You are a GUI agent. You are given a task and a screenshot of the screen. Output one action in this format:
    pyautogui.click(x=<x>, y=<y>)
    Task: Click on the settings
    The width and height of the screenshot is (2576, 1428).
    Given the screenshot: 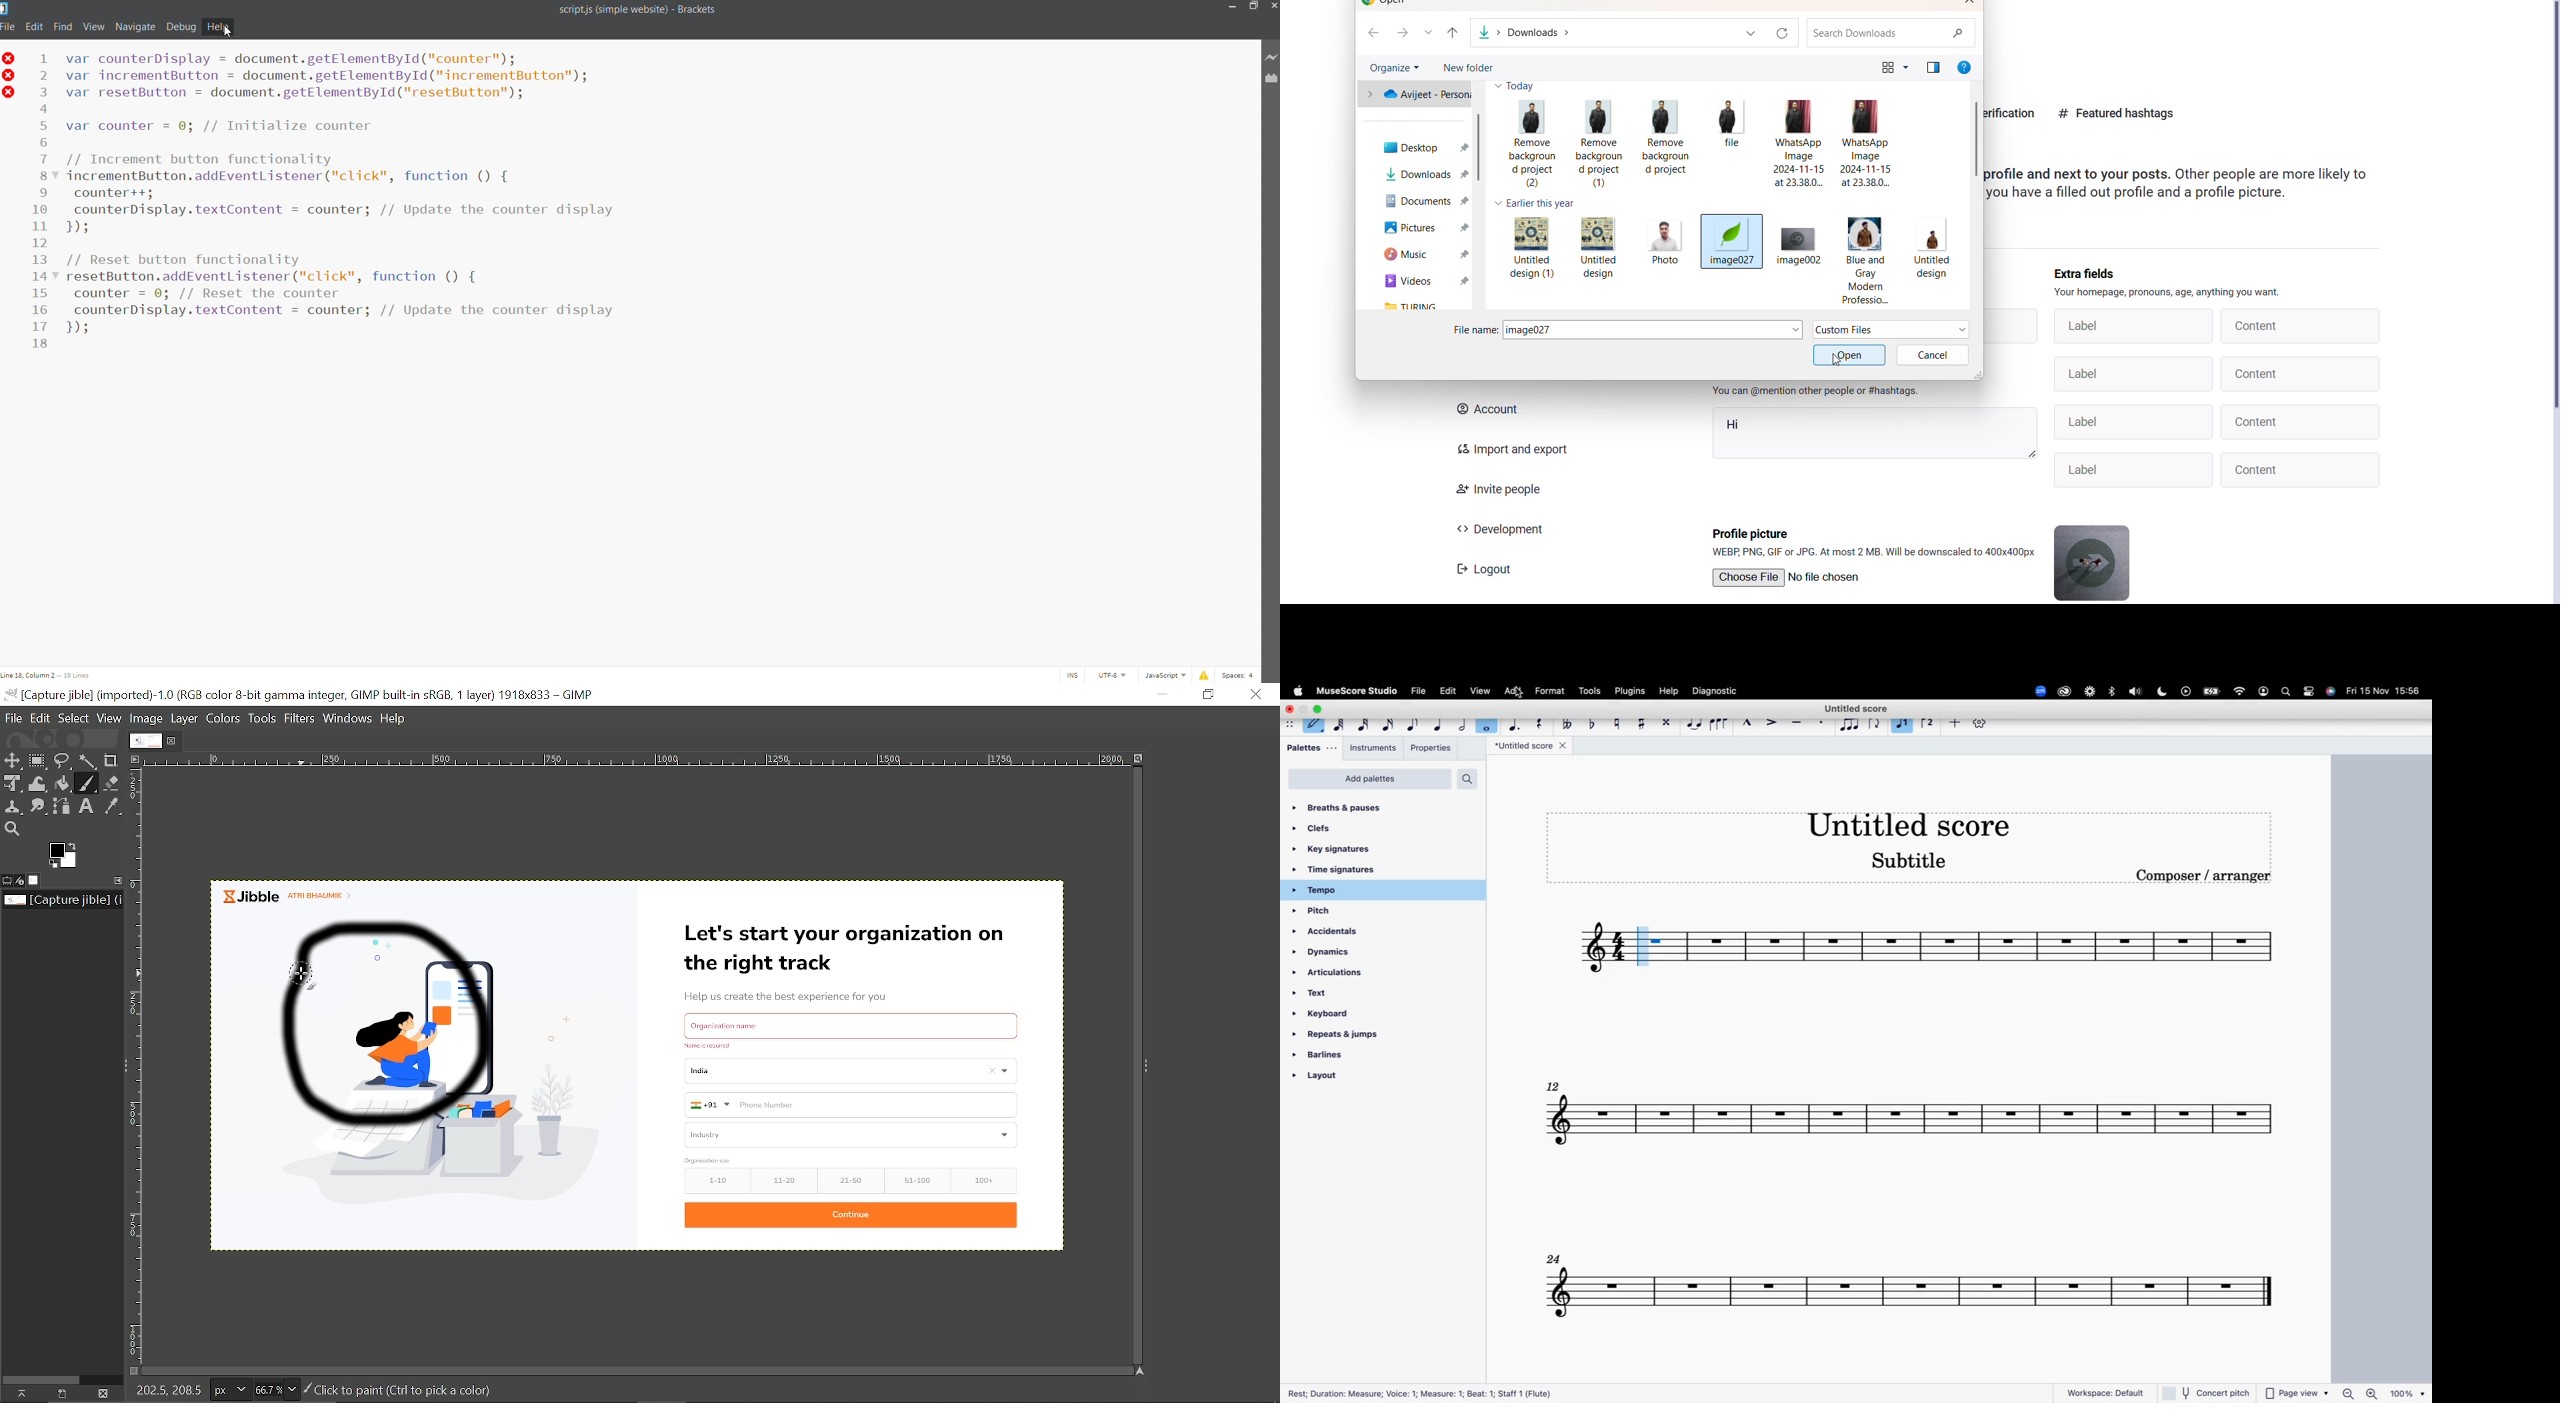 What is the action you would take?
    pyautogui.click(x=2310, y=693)
    